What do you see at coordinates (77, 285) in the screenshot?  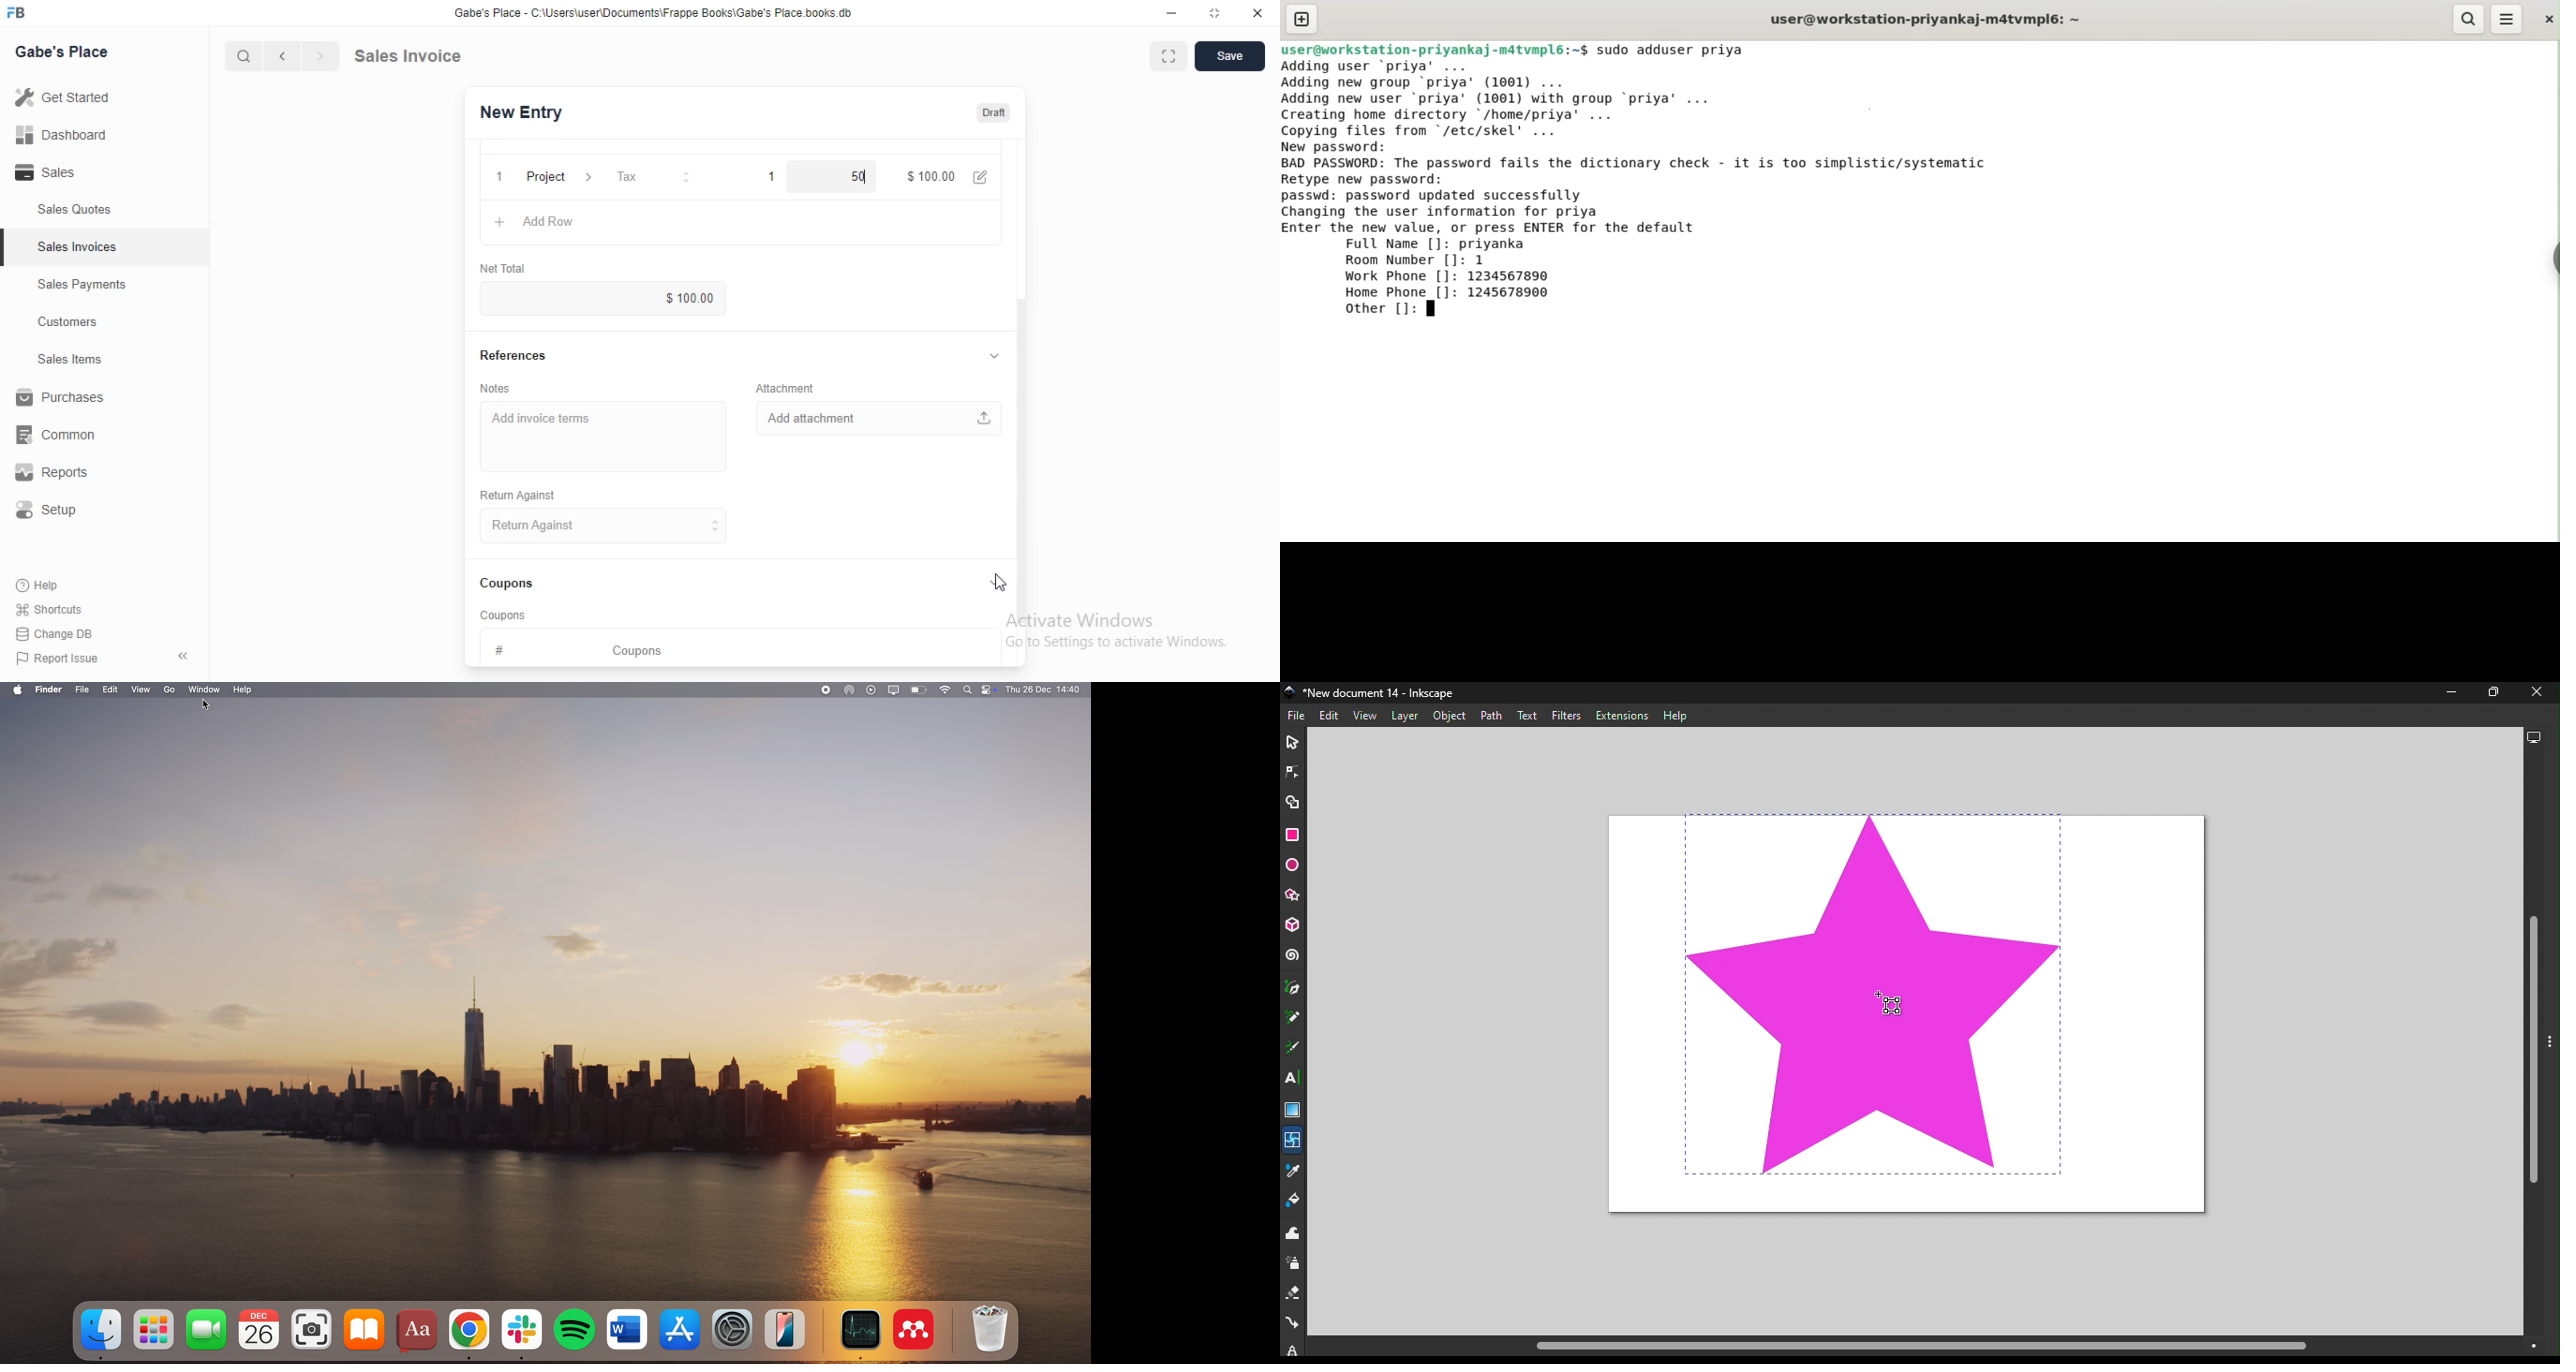 I see `Sales Payments` at bounding box center [77, 285].